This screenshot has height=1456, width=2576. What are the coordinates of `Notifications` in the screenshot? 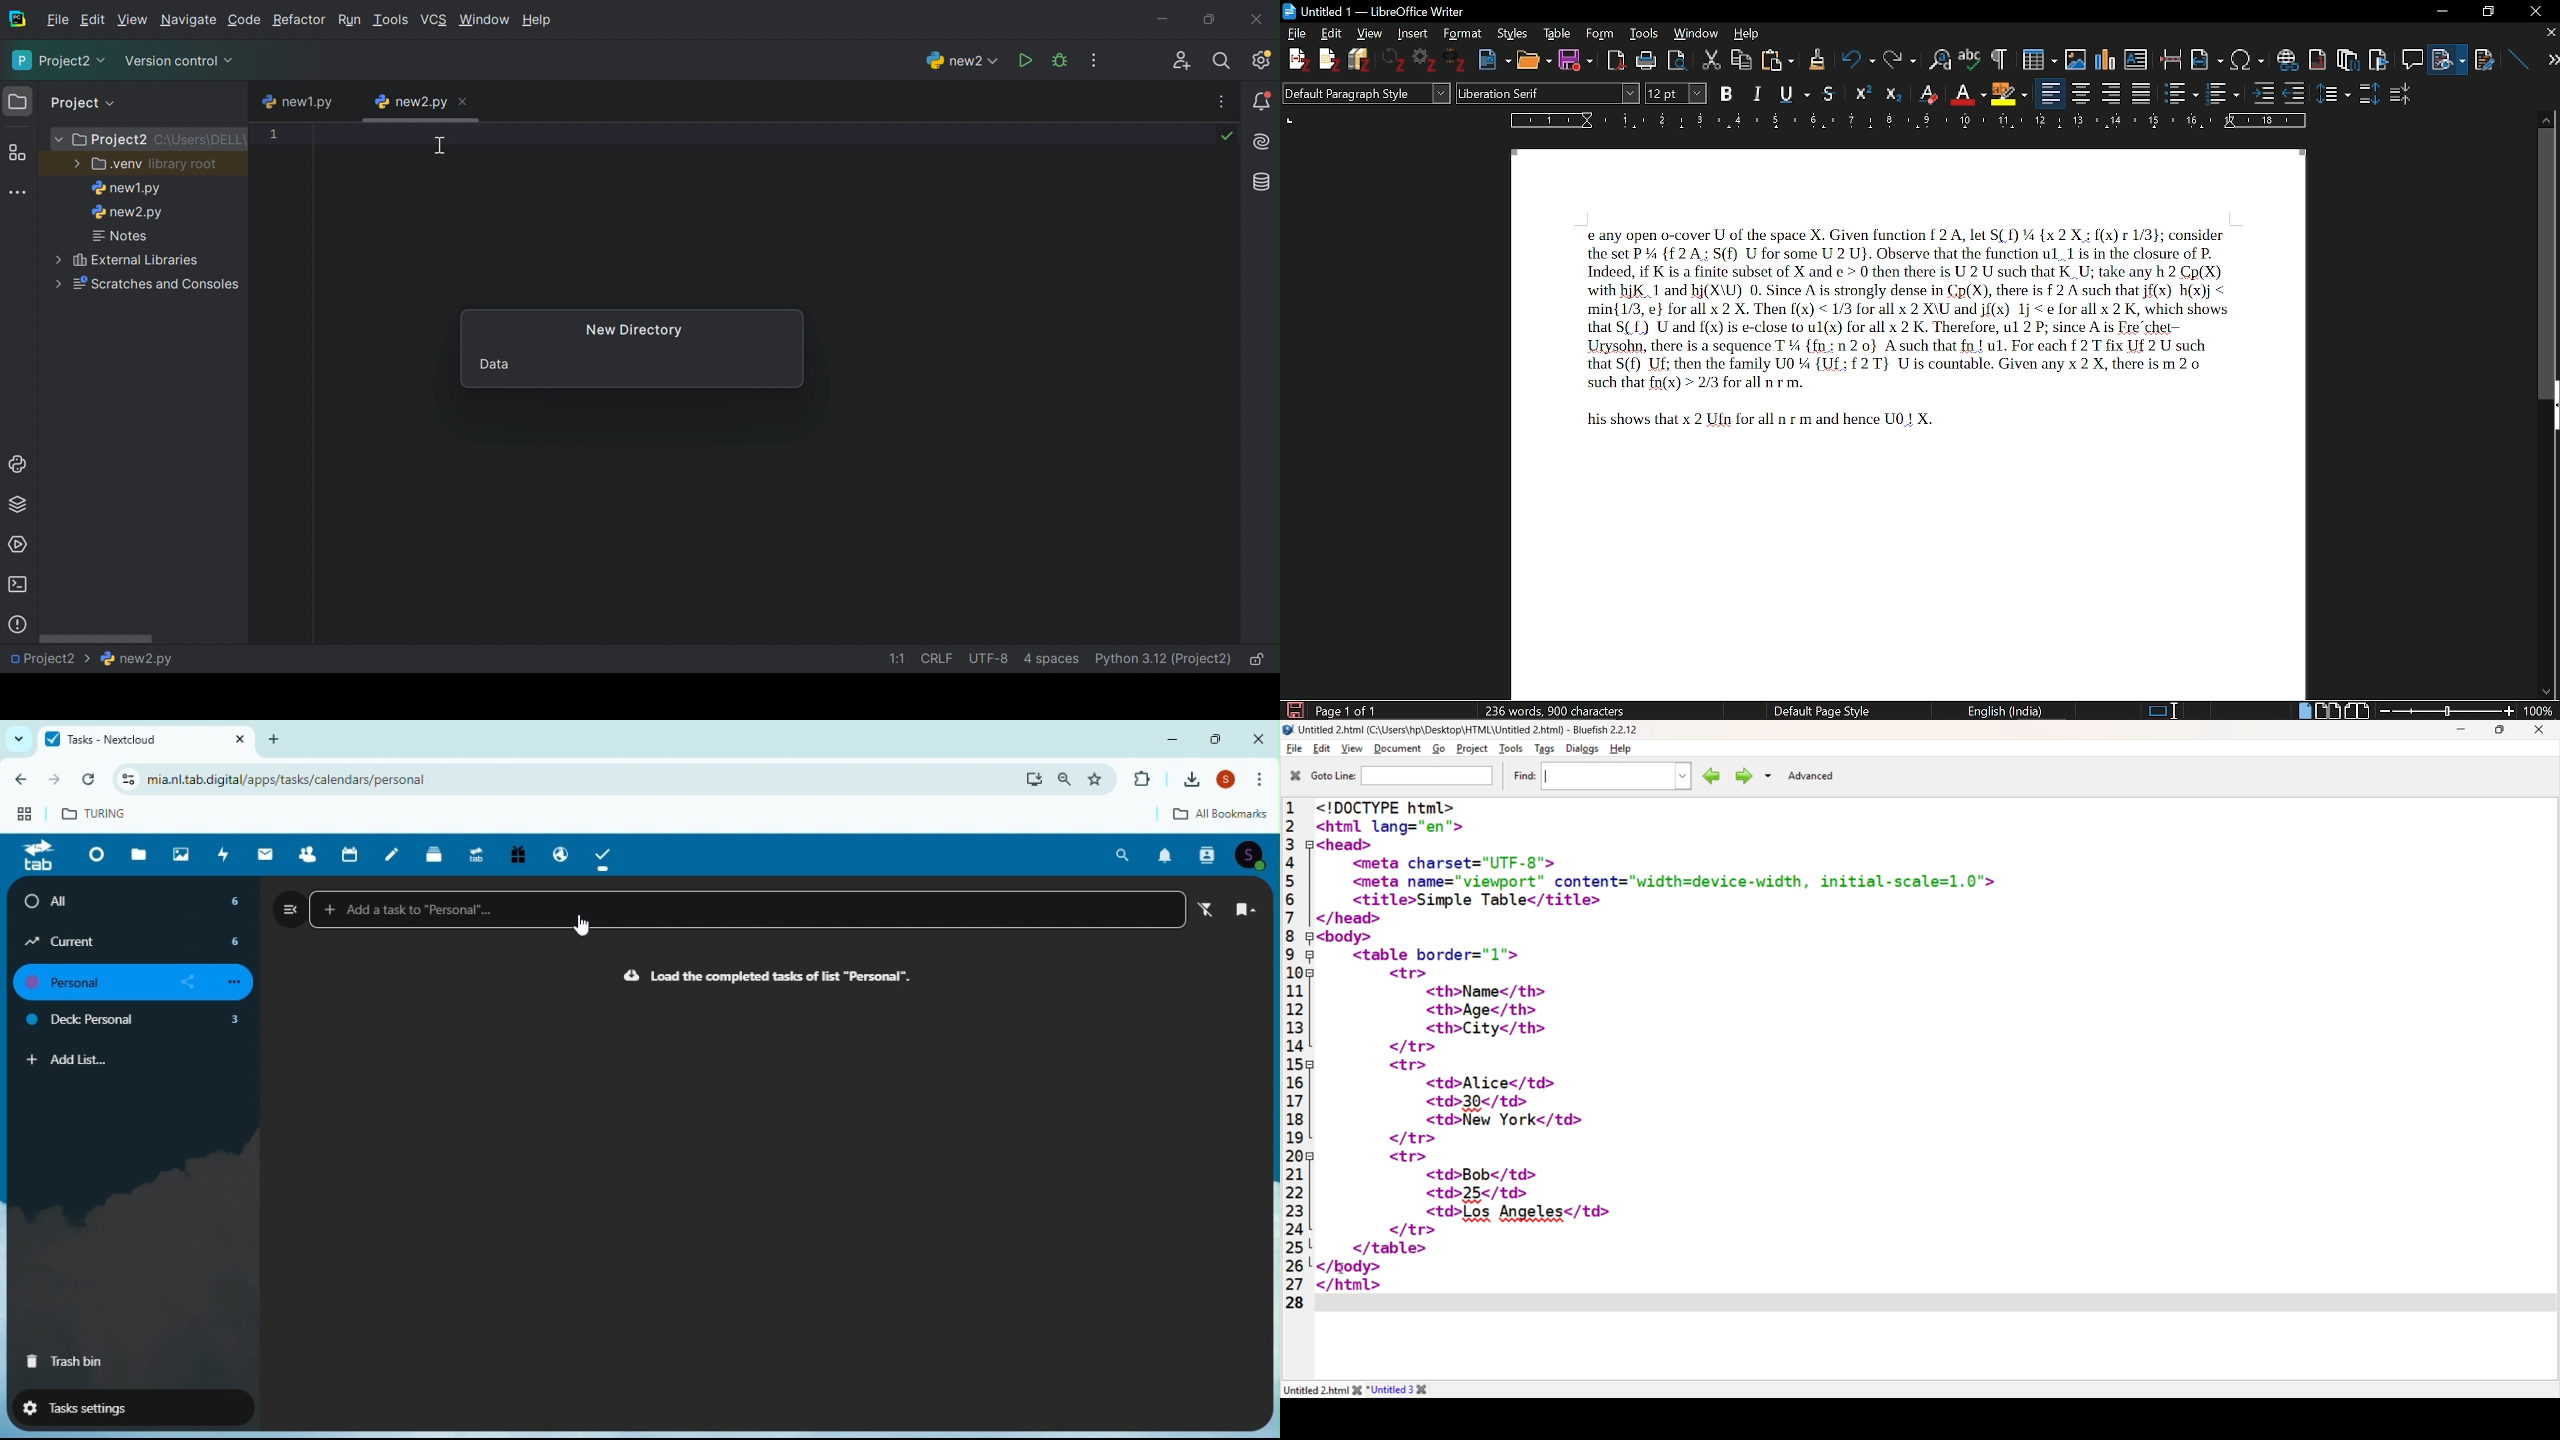 It's located at (1165, 856).